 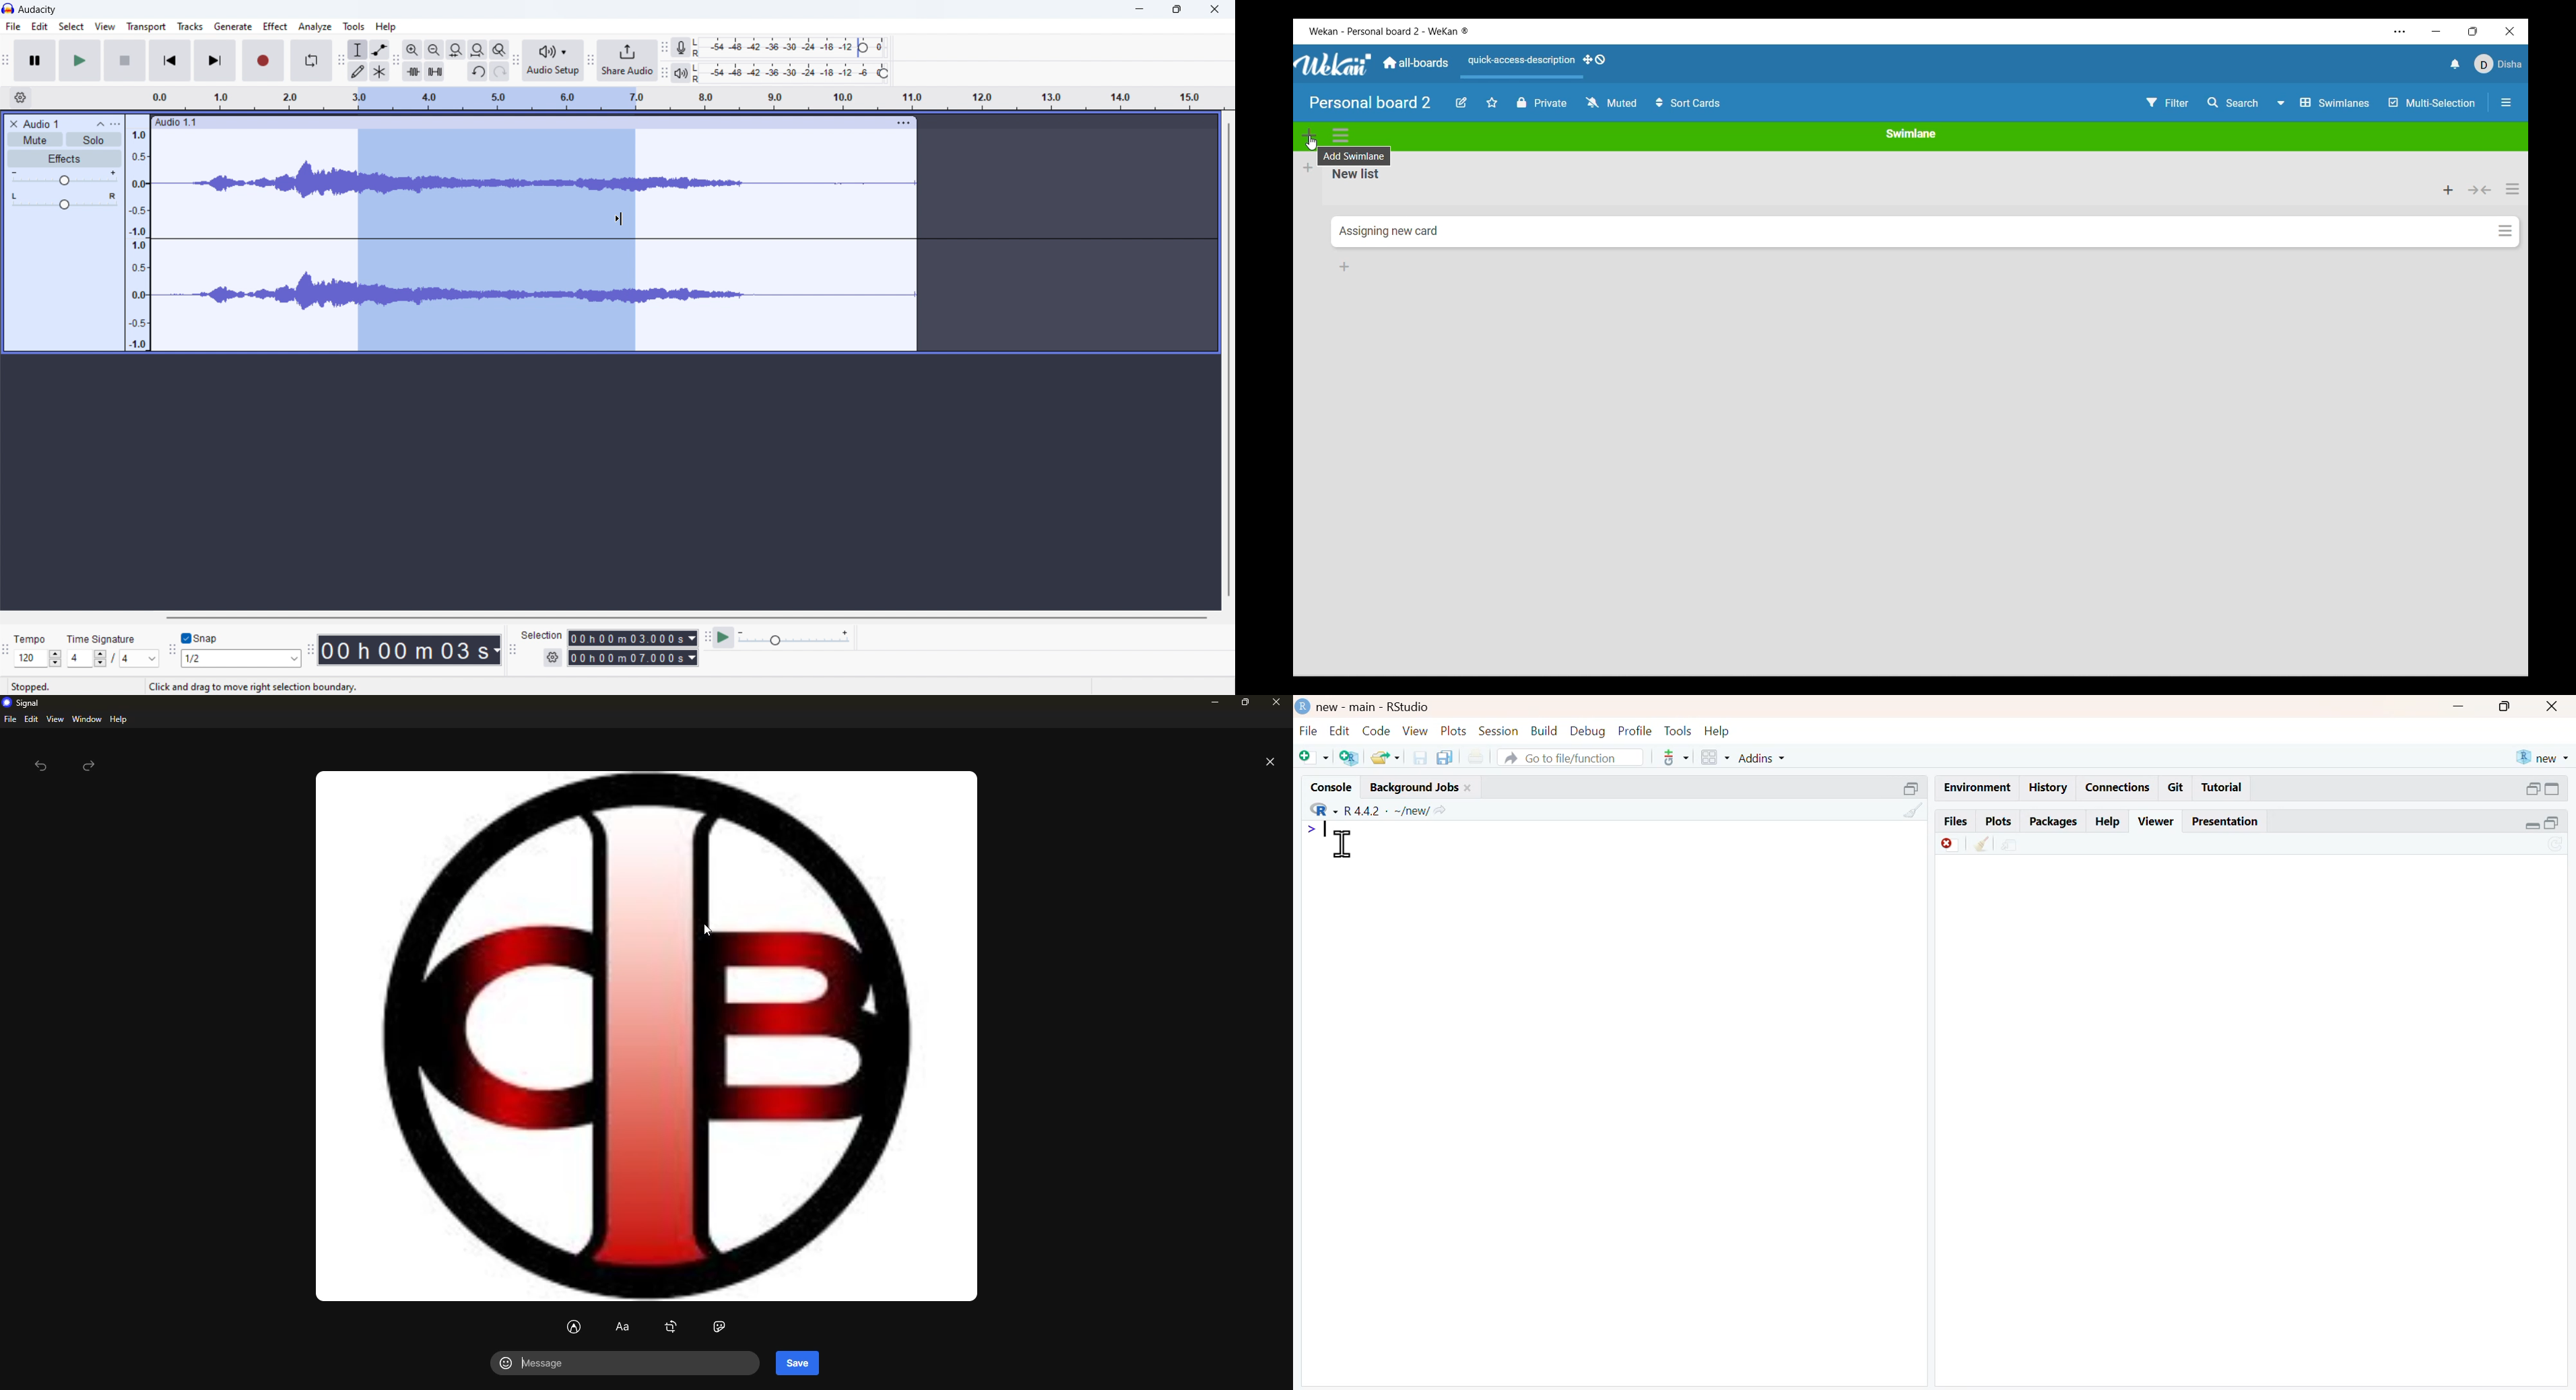 I want to click on envelop tool, so click(x=380, y=50).